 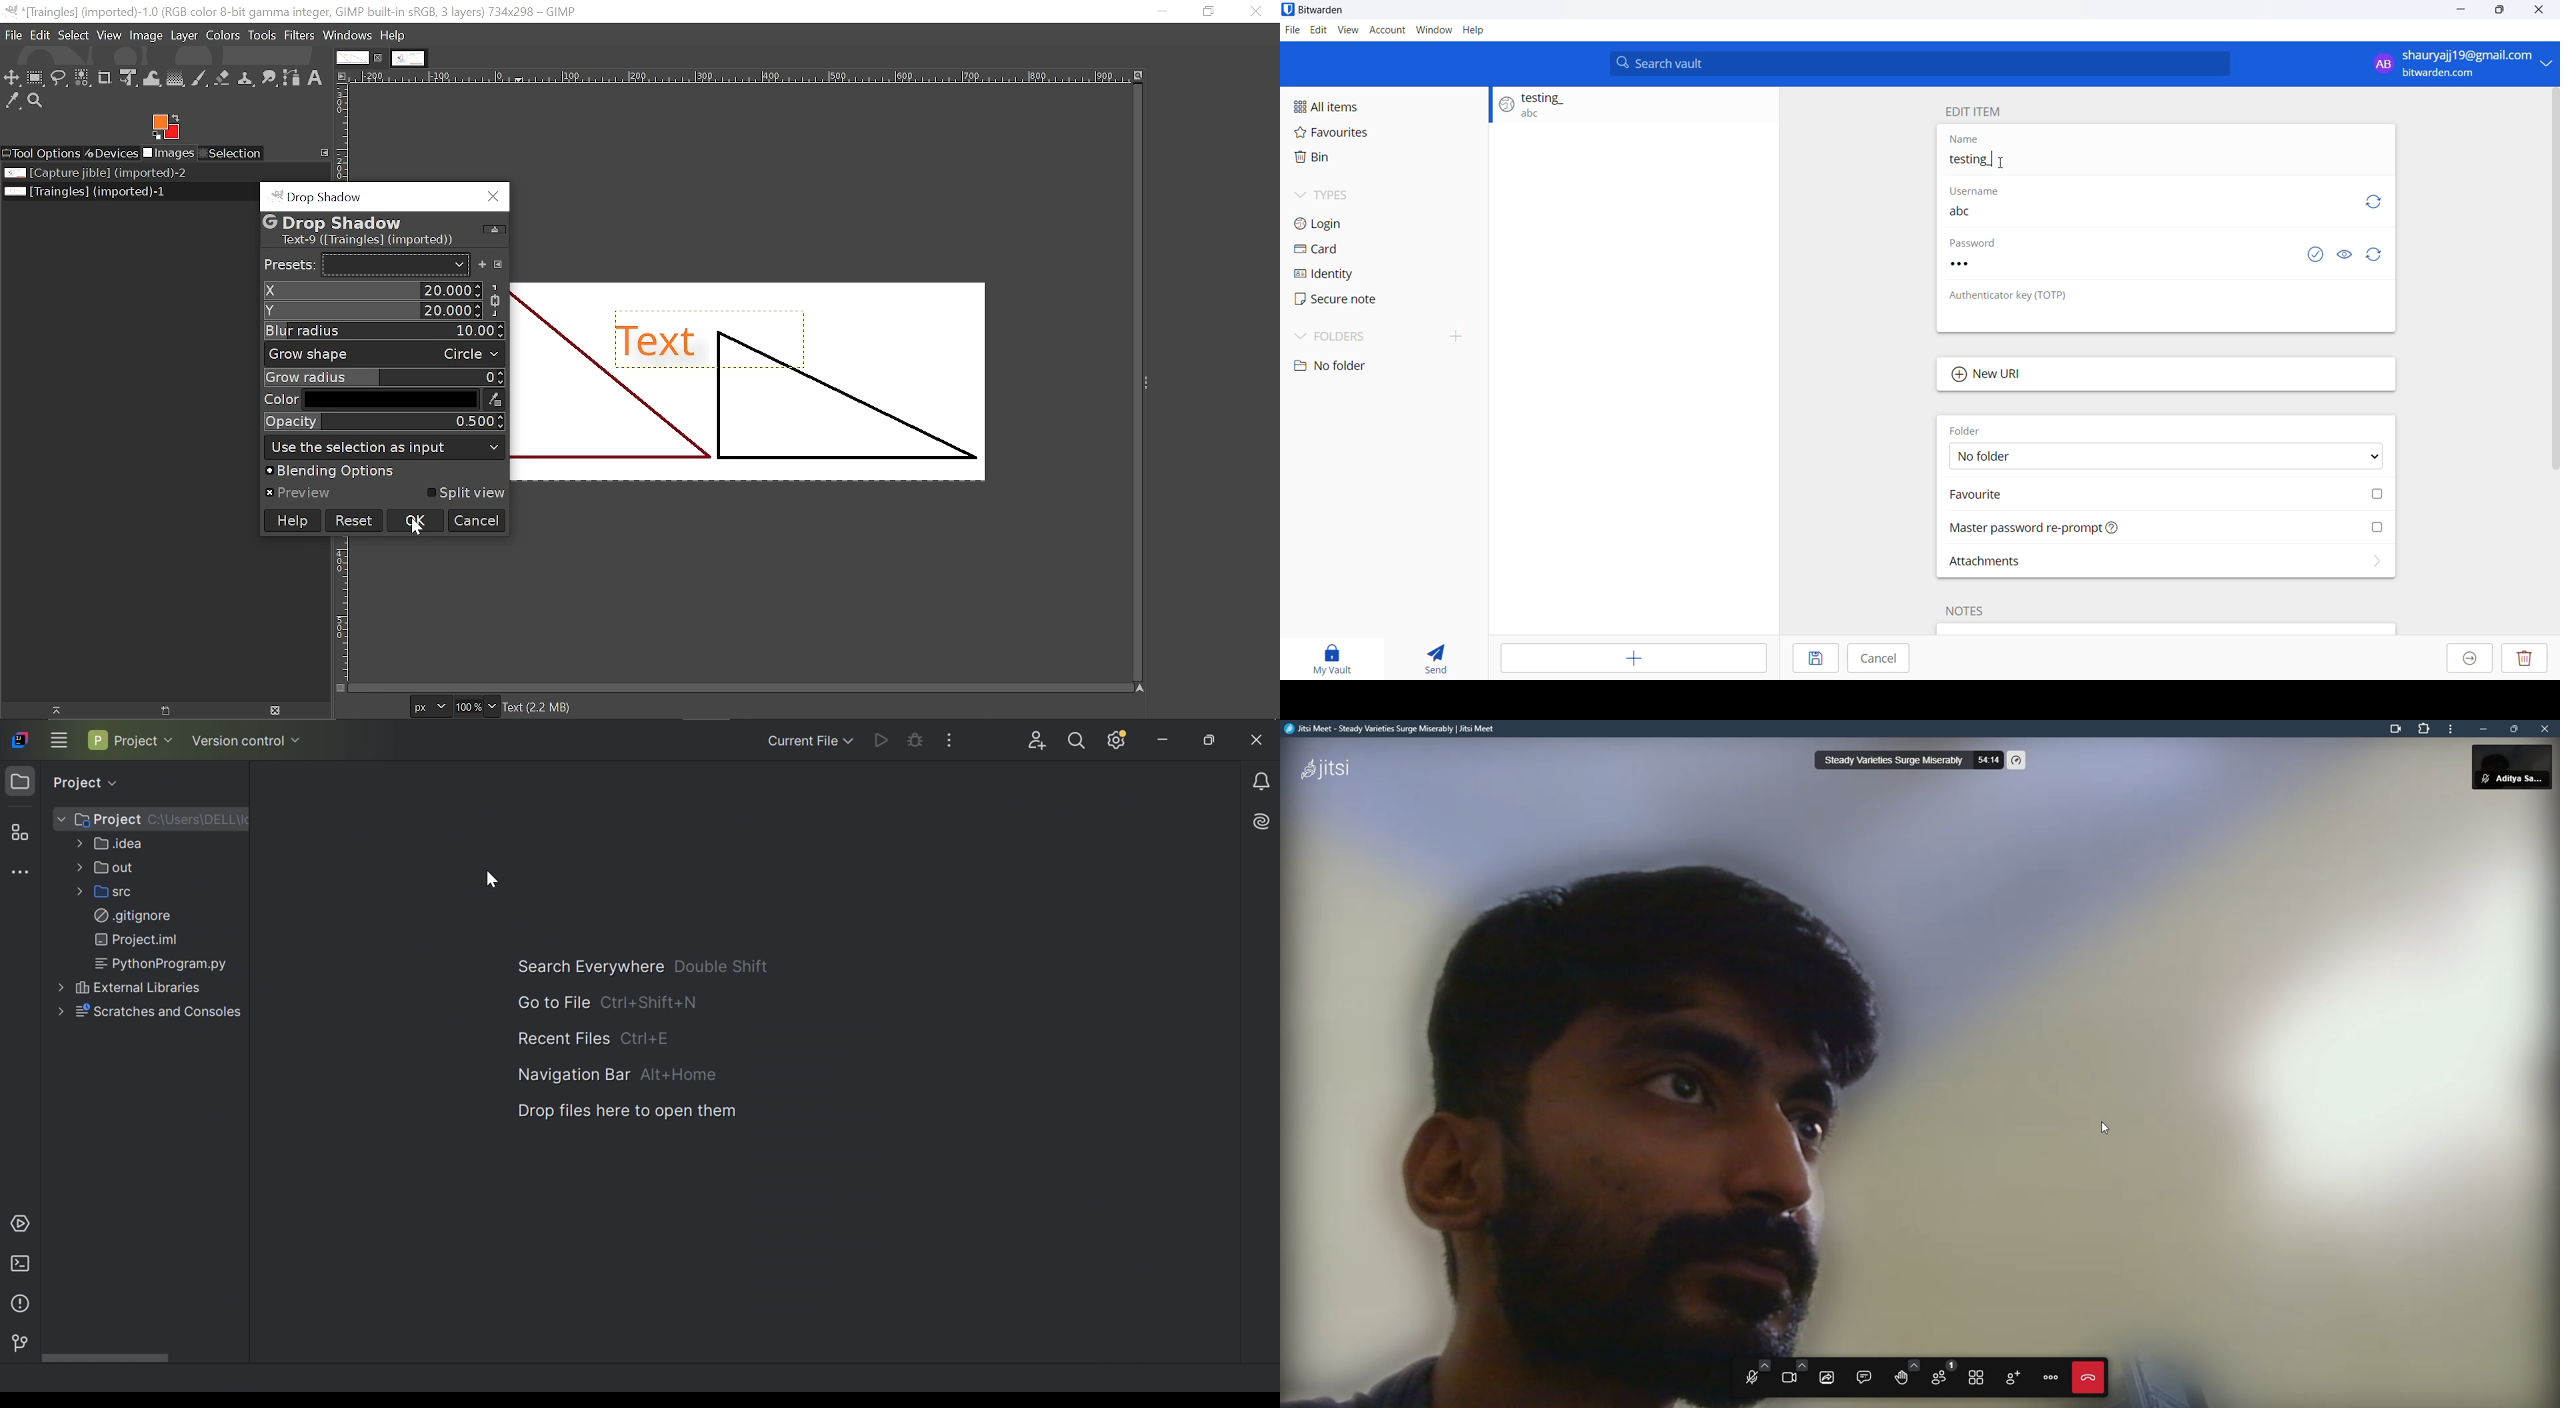 What do you see at coordinates (395, 264) in the screenshot?
I see `Presets` at bounding box center [395, 264].